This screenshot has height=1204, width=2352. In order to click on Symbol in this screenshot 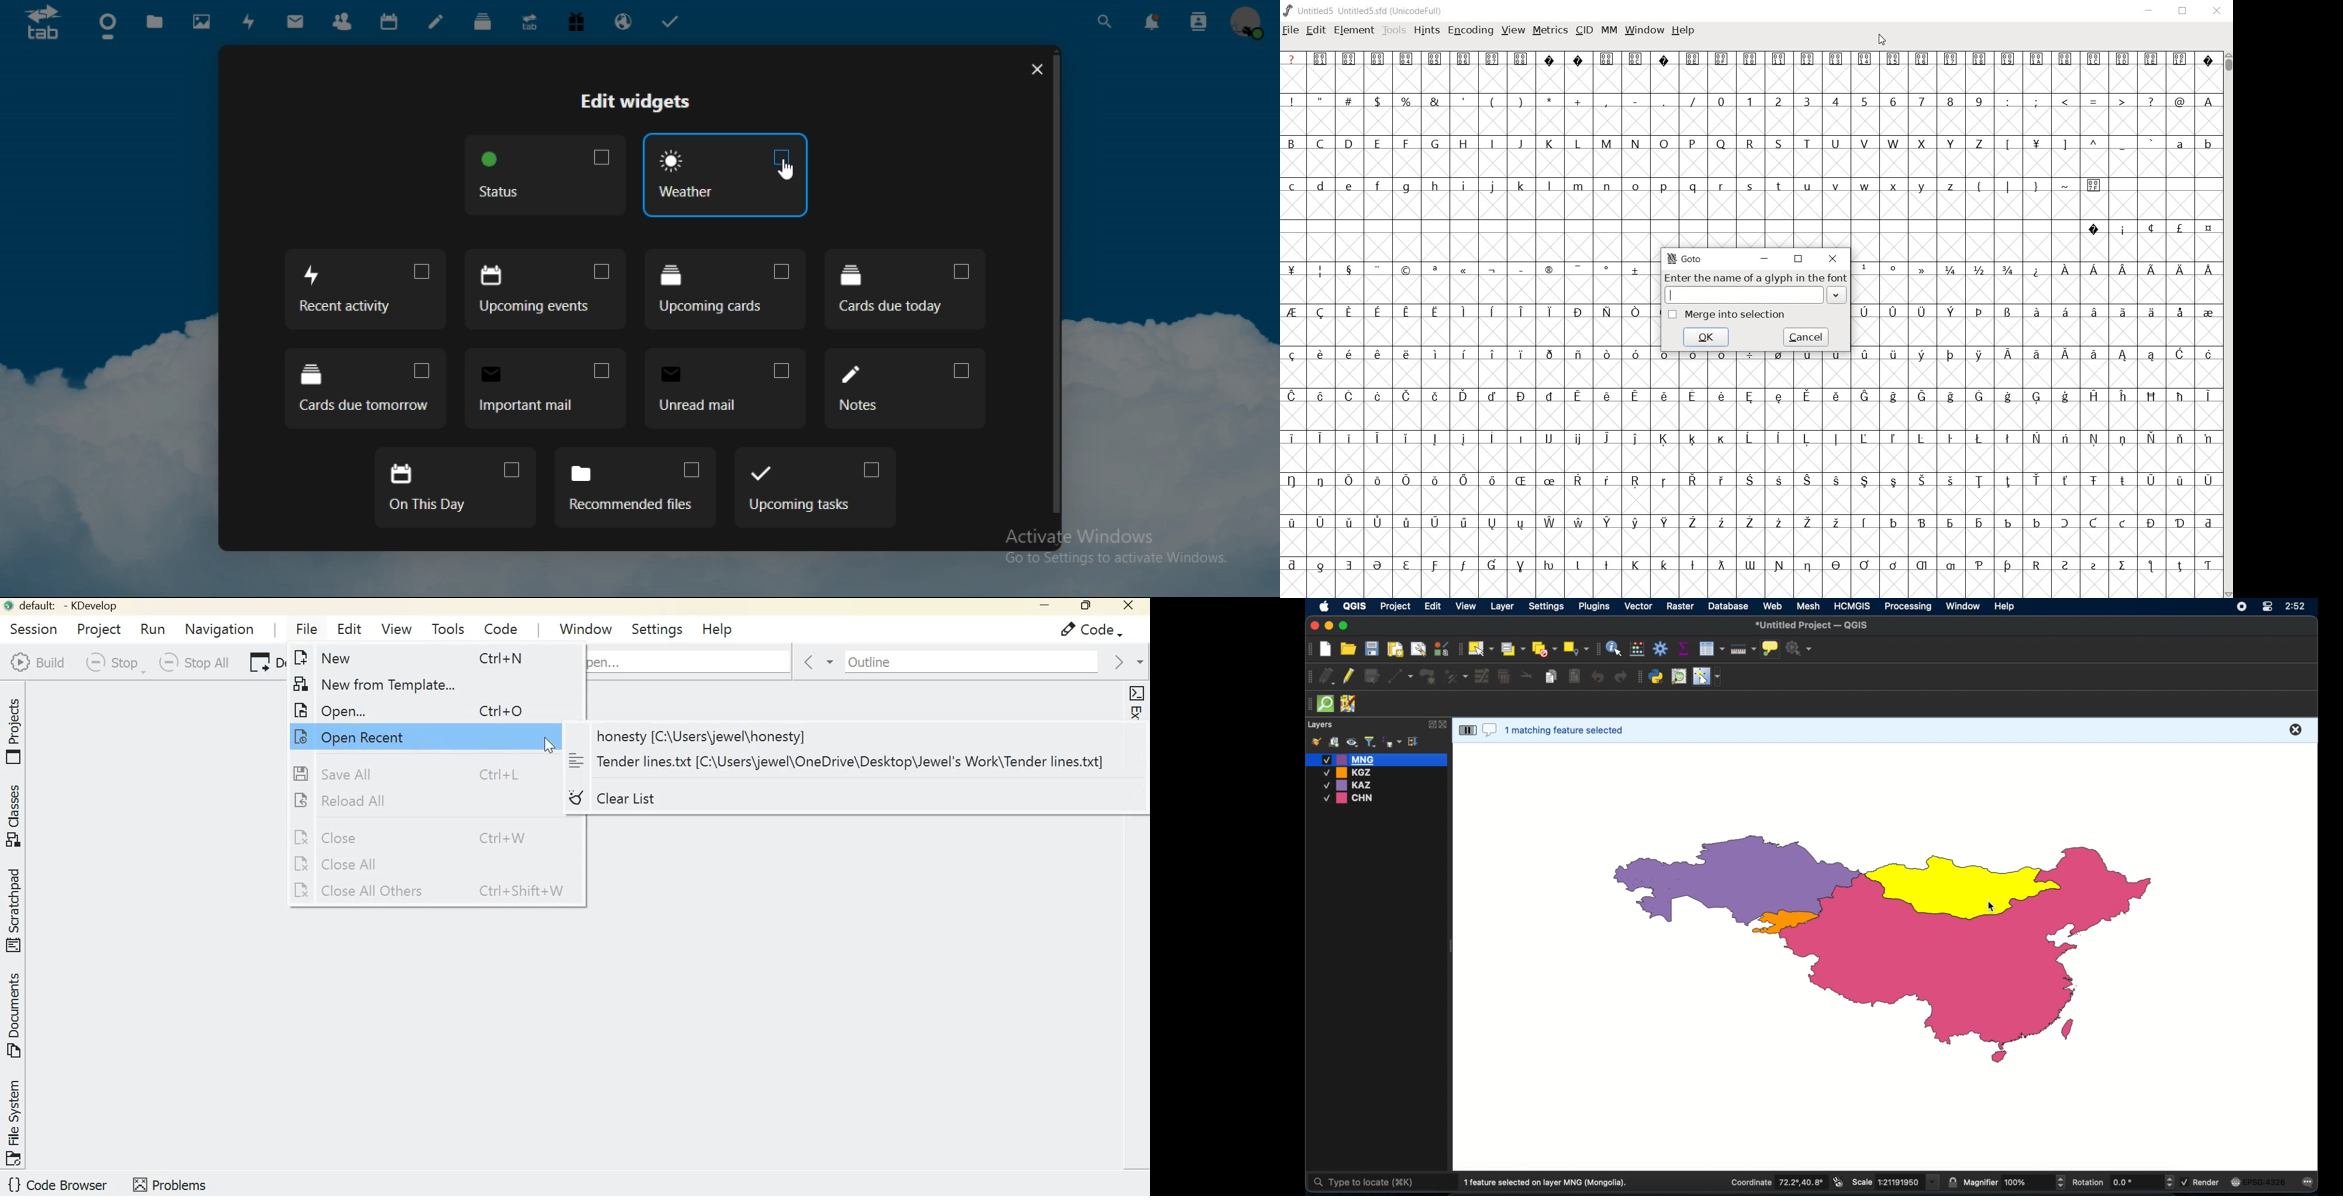, I will do `click(2093, 523)`.